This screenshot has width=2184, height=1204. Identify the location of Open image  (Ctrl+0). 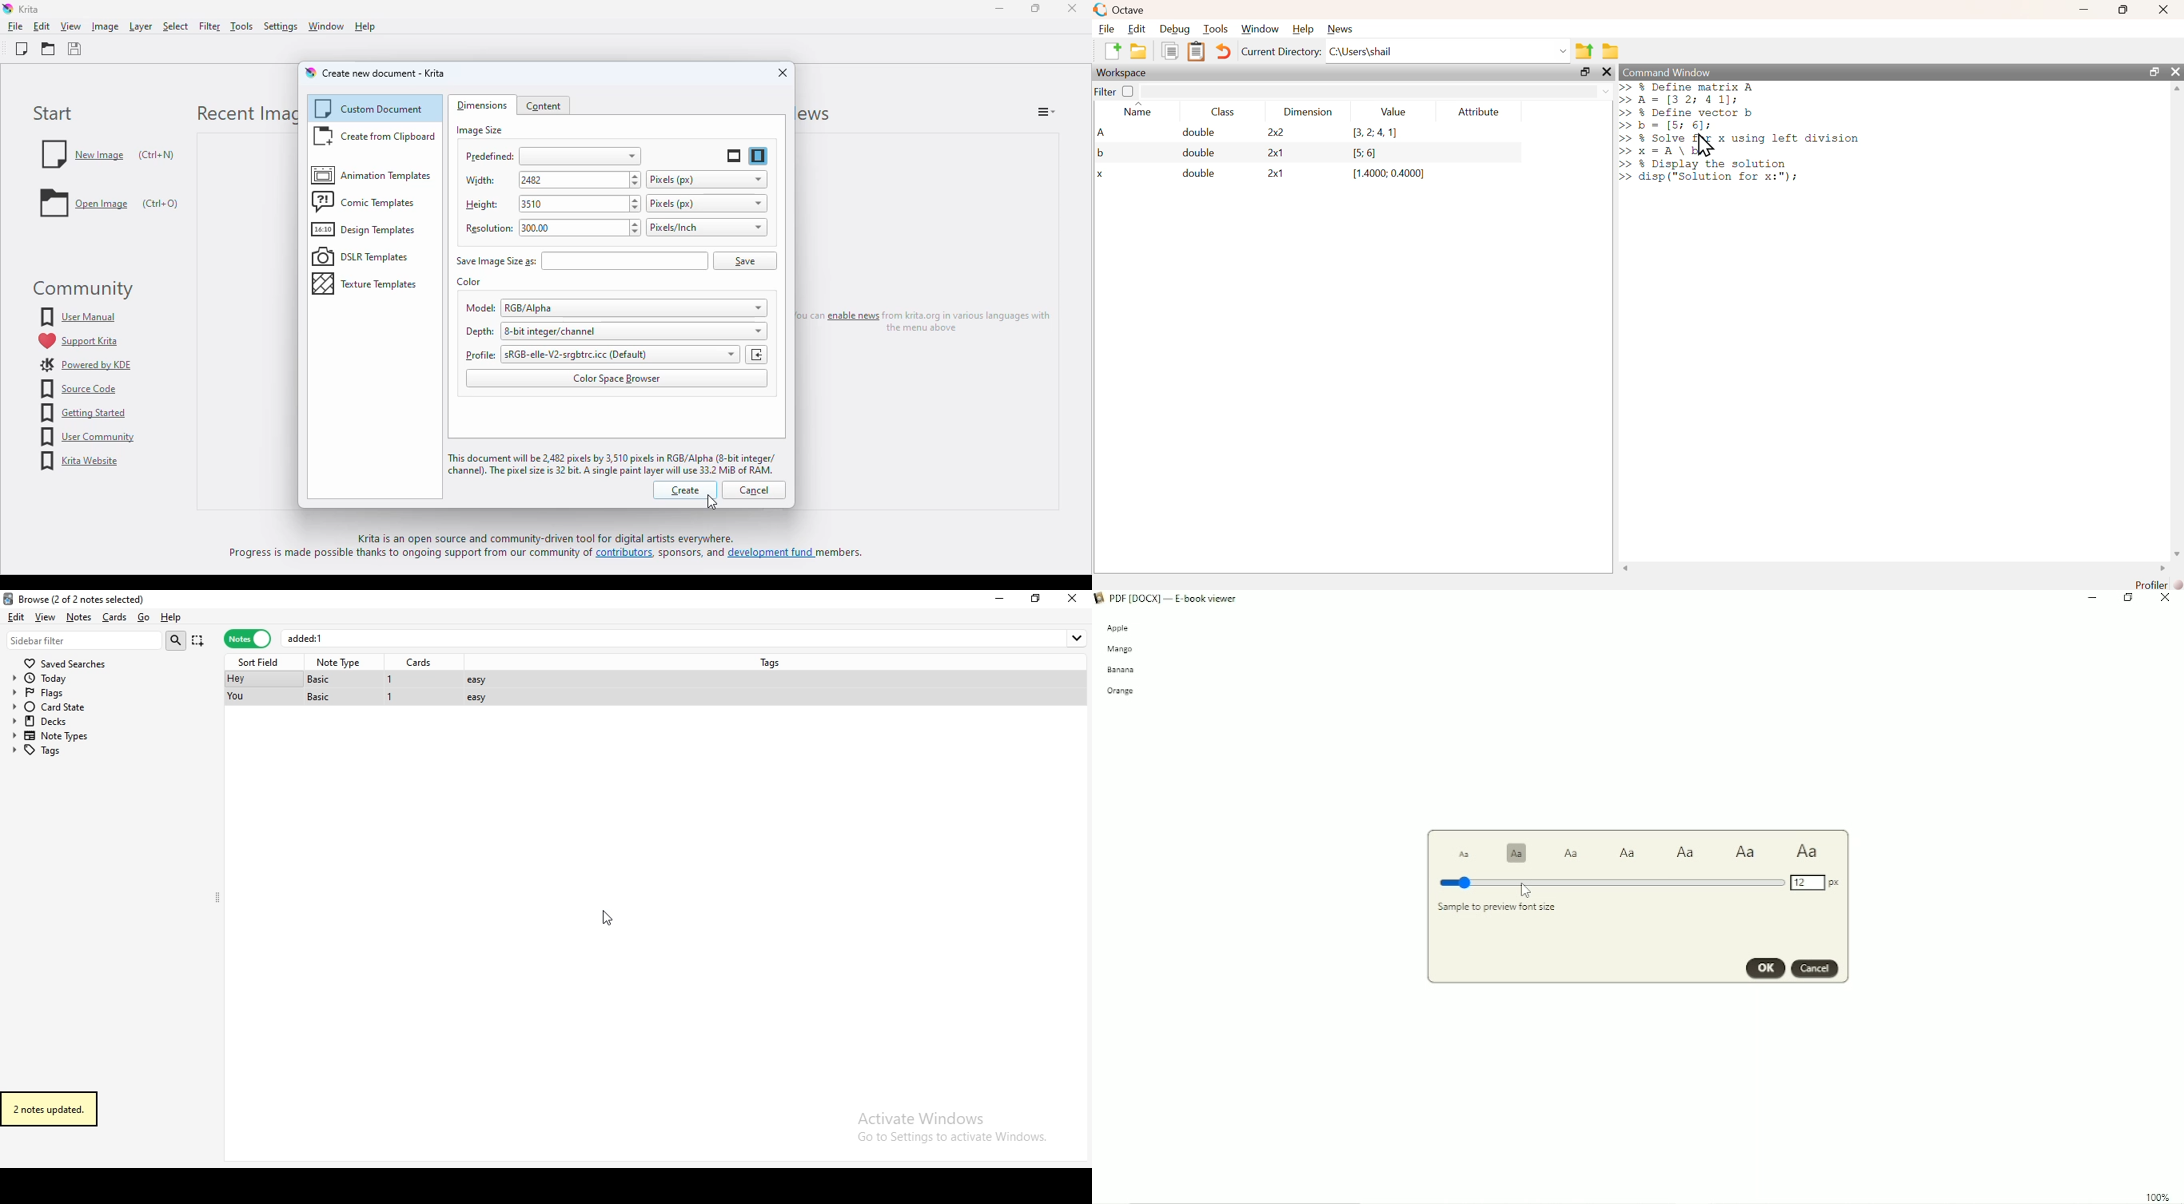
(110, 207).